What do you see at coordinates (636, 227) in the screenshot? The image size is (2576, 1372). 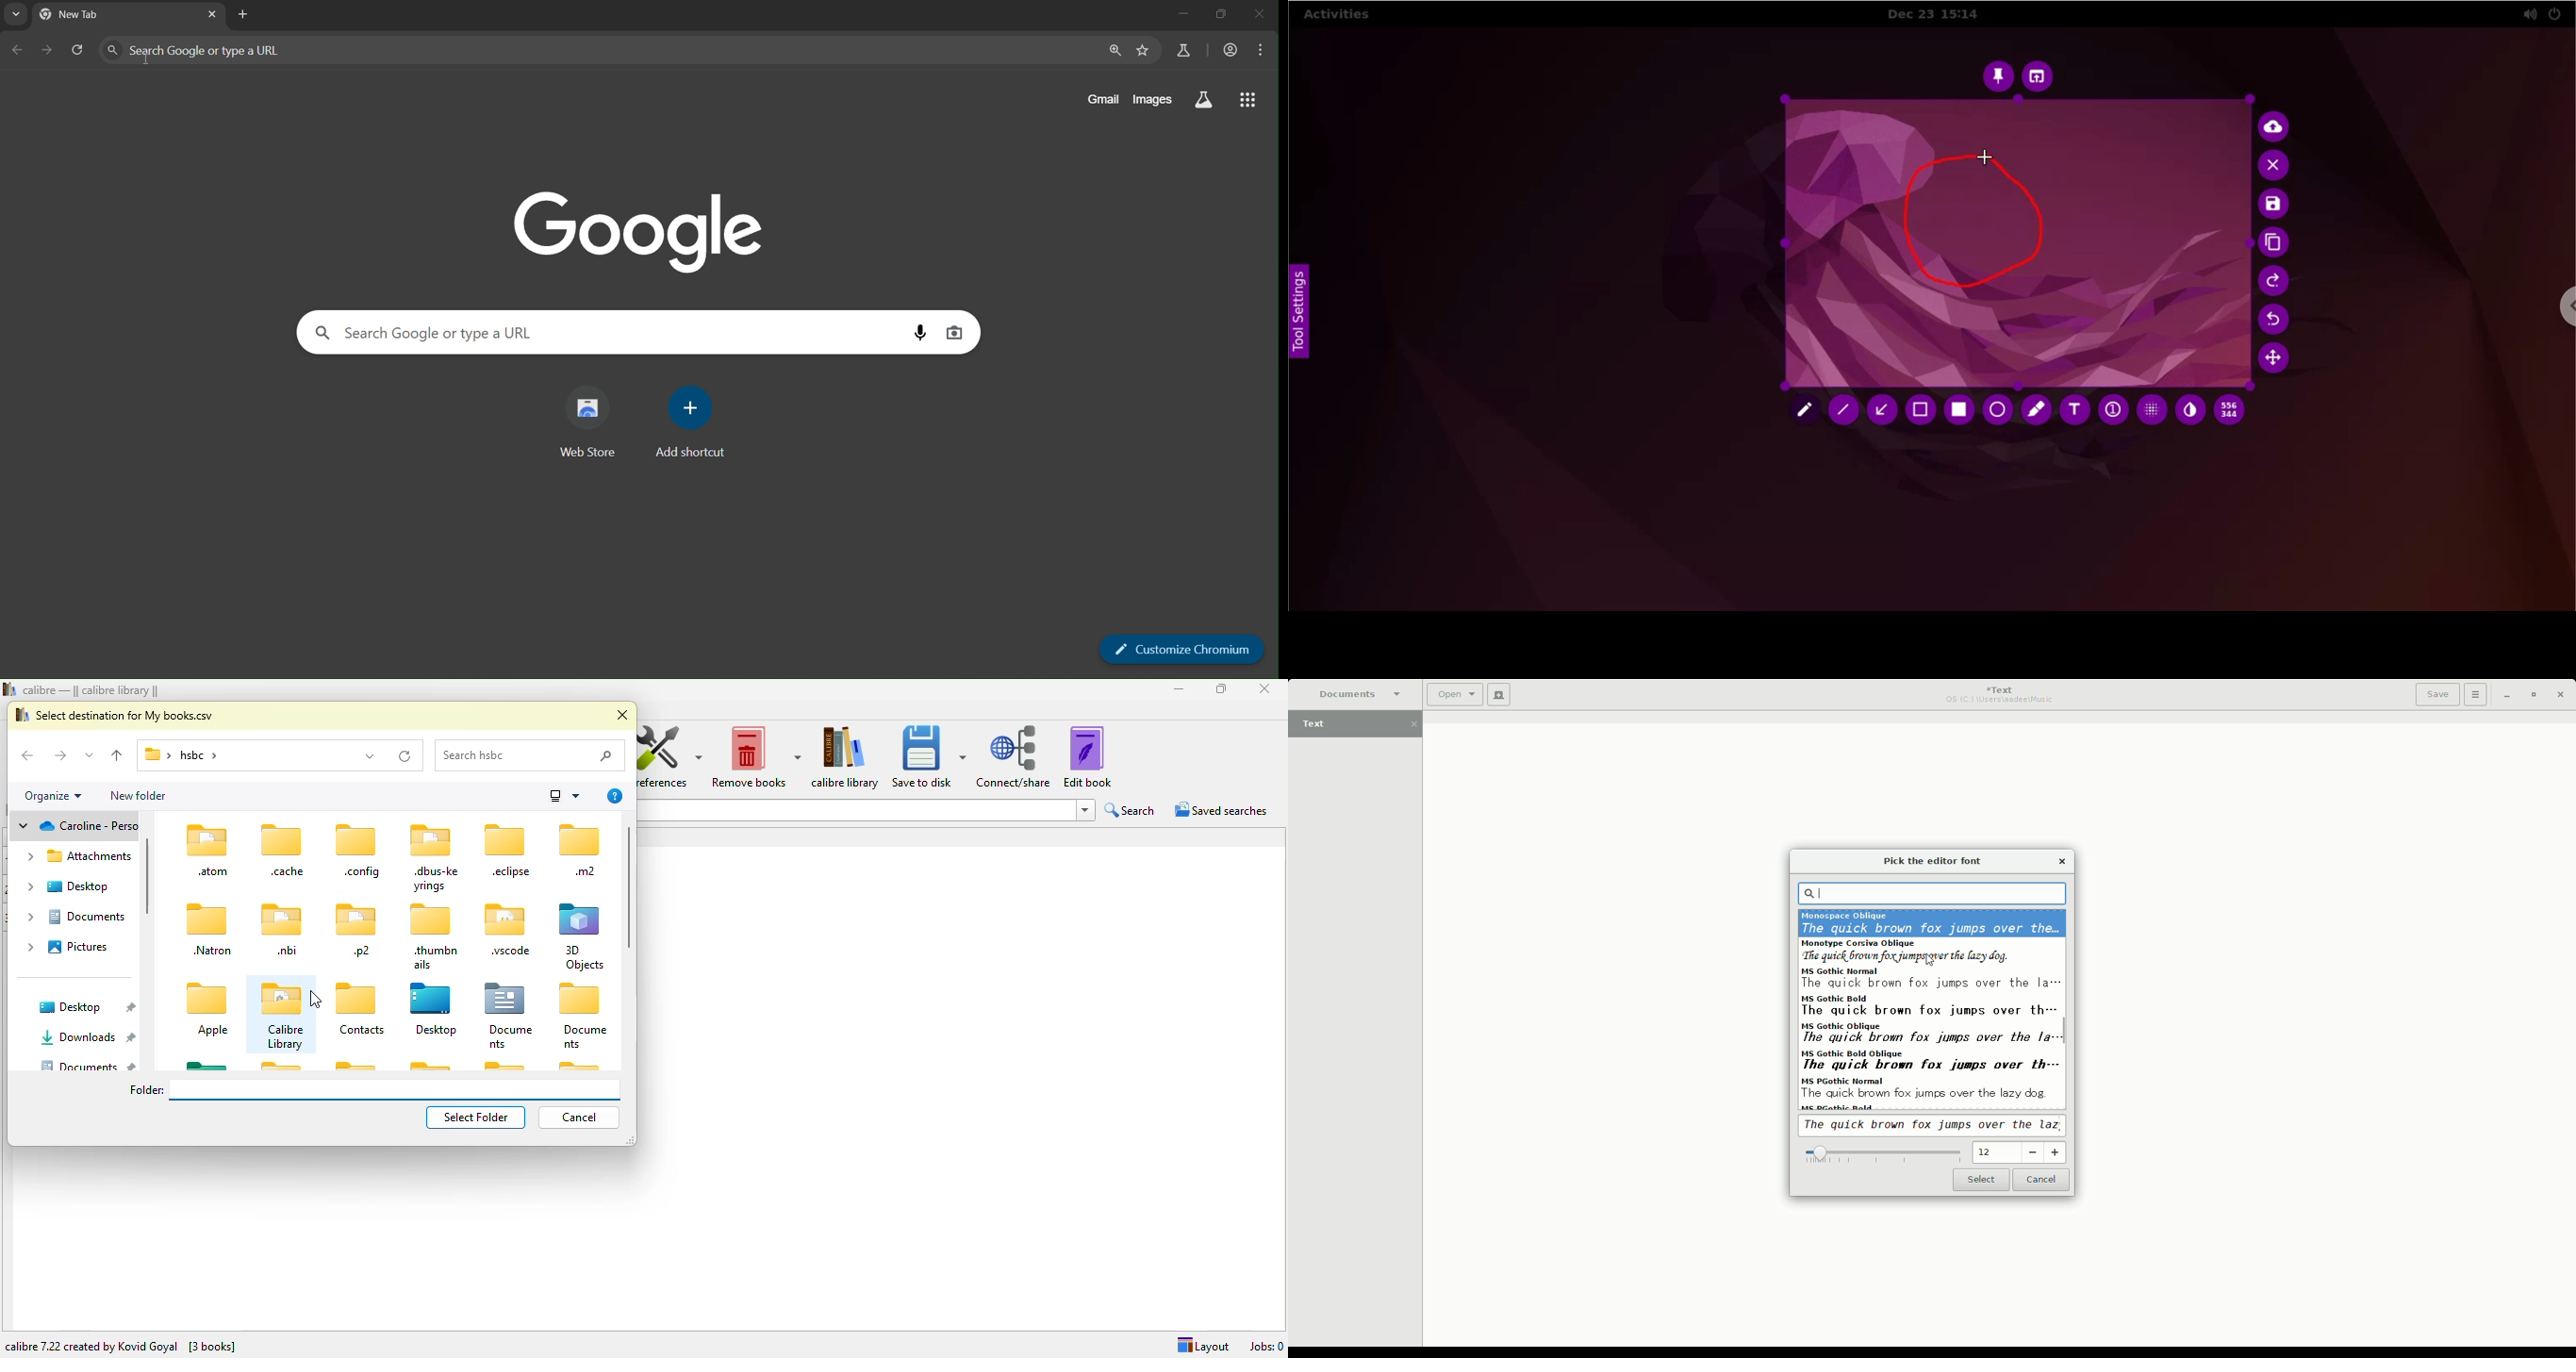 I see `google` at bounding box center [636, 227].